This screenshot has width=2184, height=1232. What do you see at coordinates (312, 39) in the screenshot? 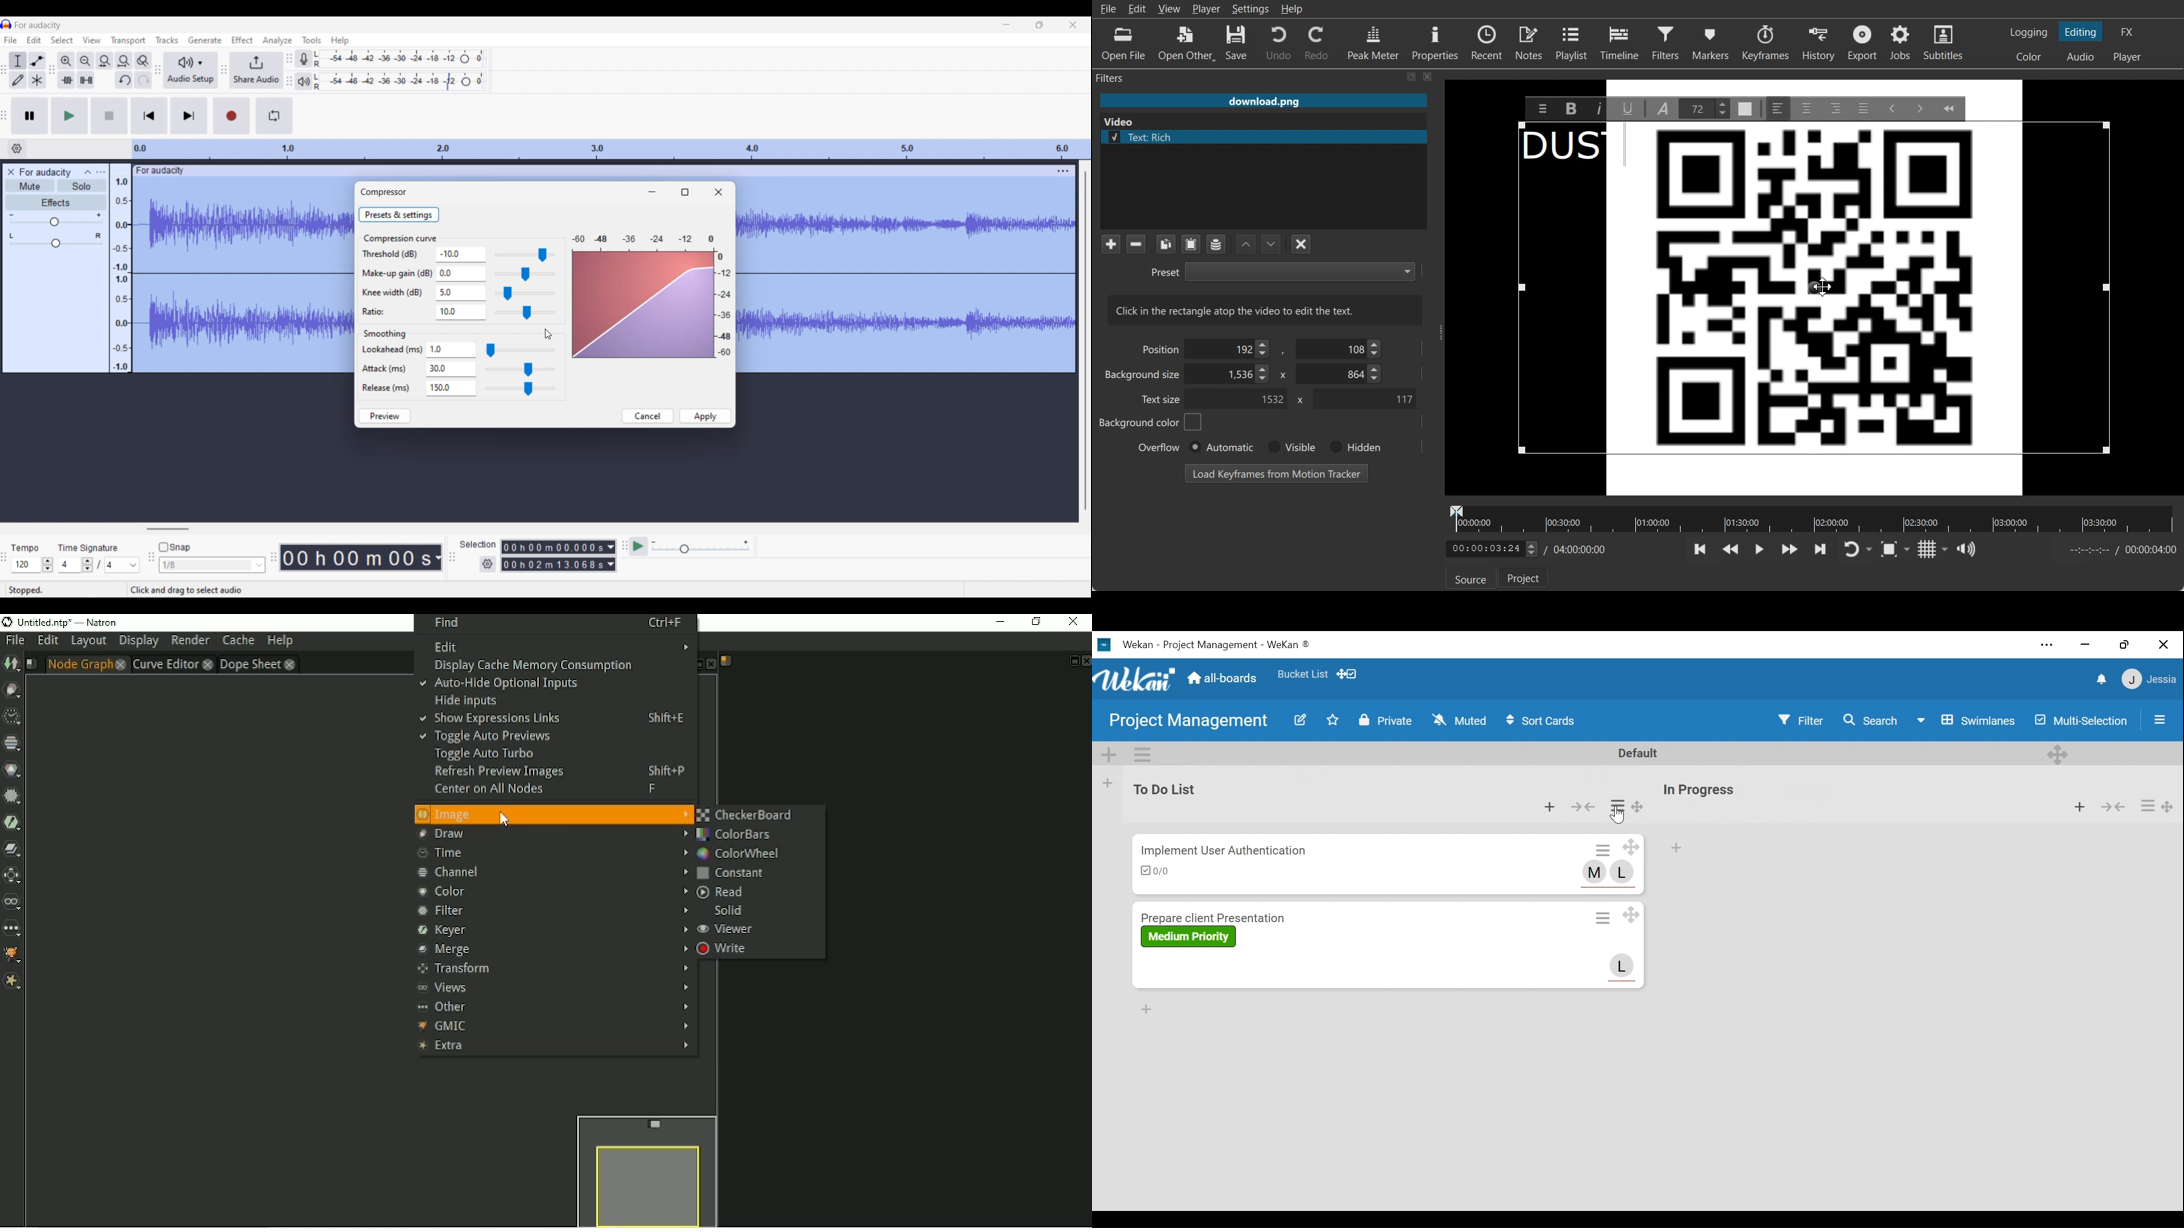
I see `Tools` at bounding box center [312, 39].